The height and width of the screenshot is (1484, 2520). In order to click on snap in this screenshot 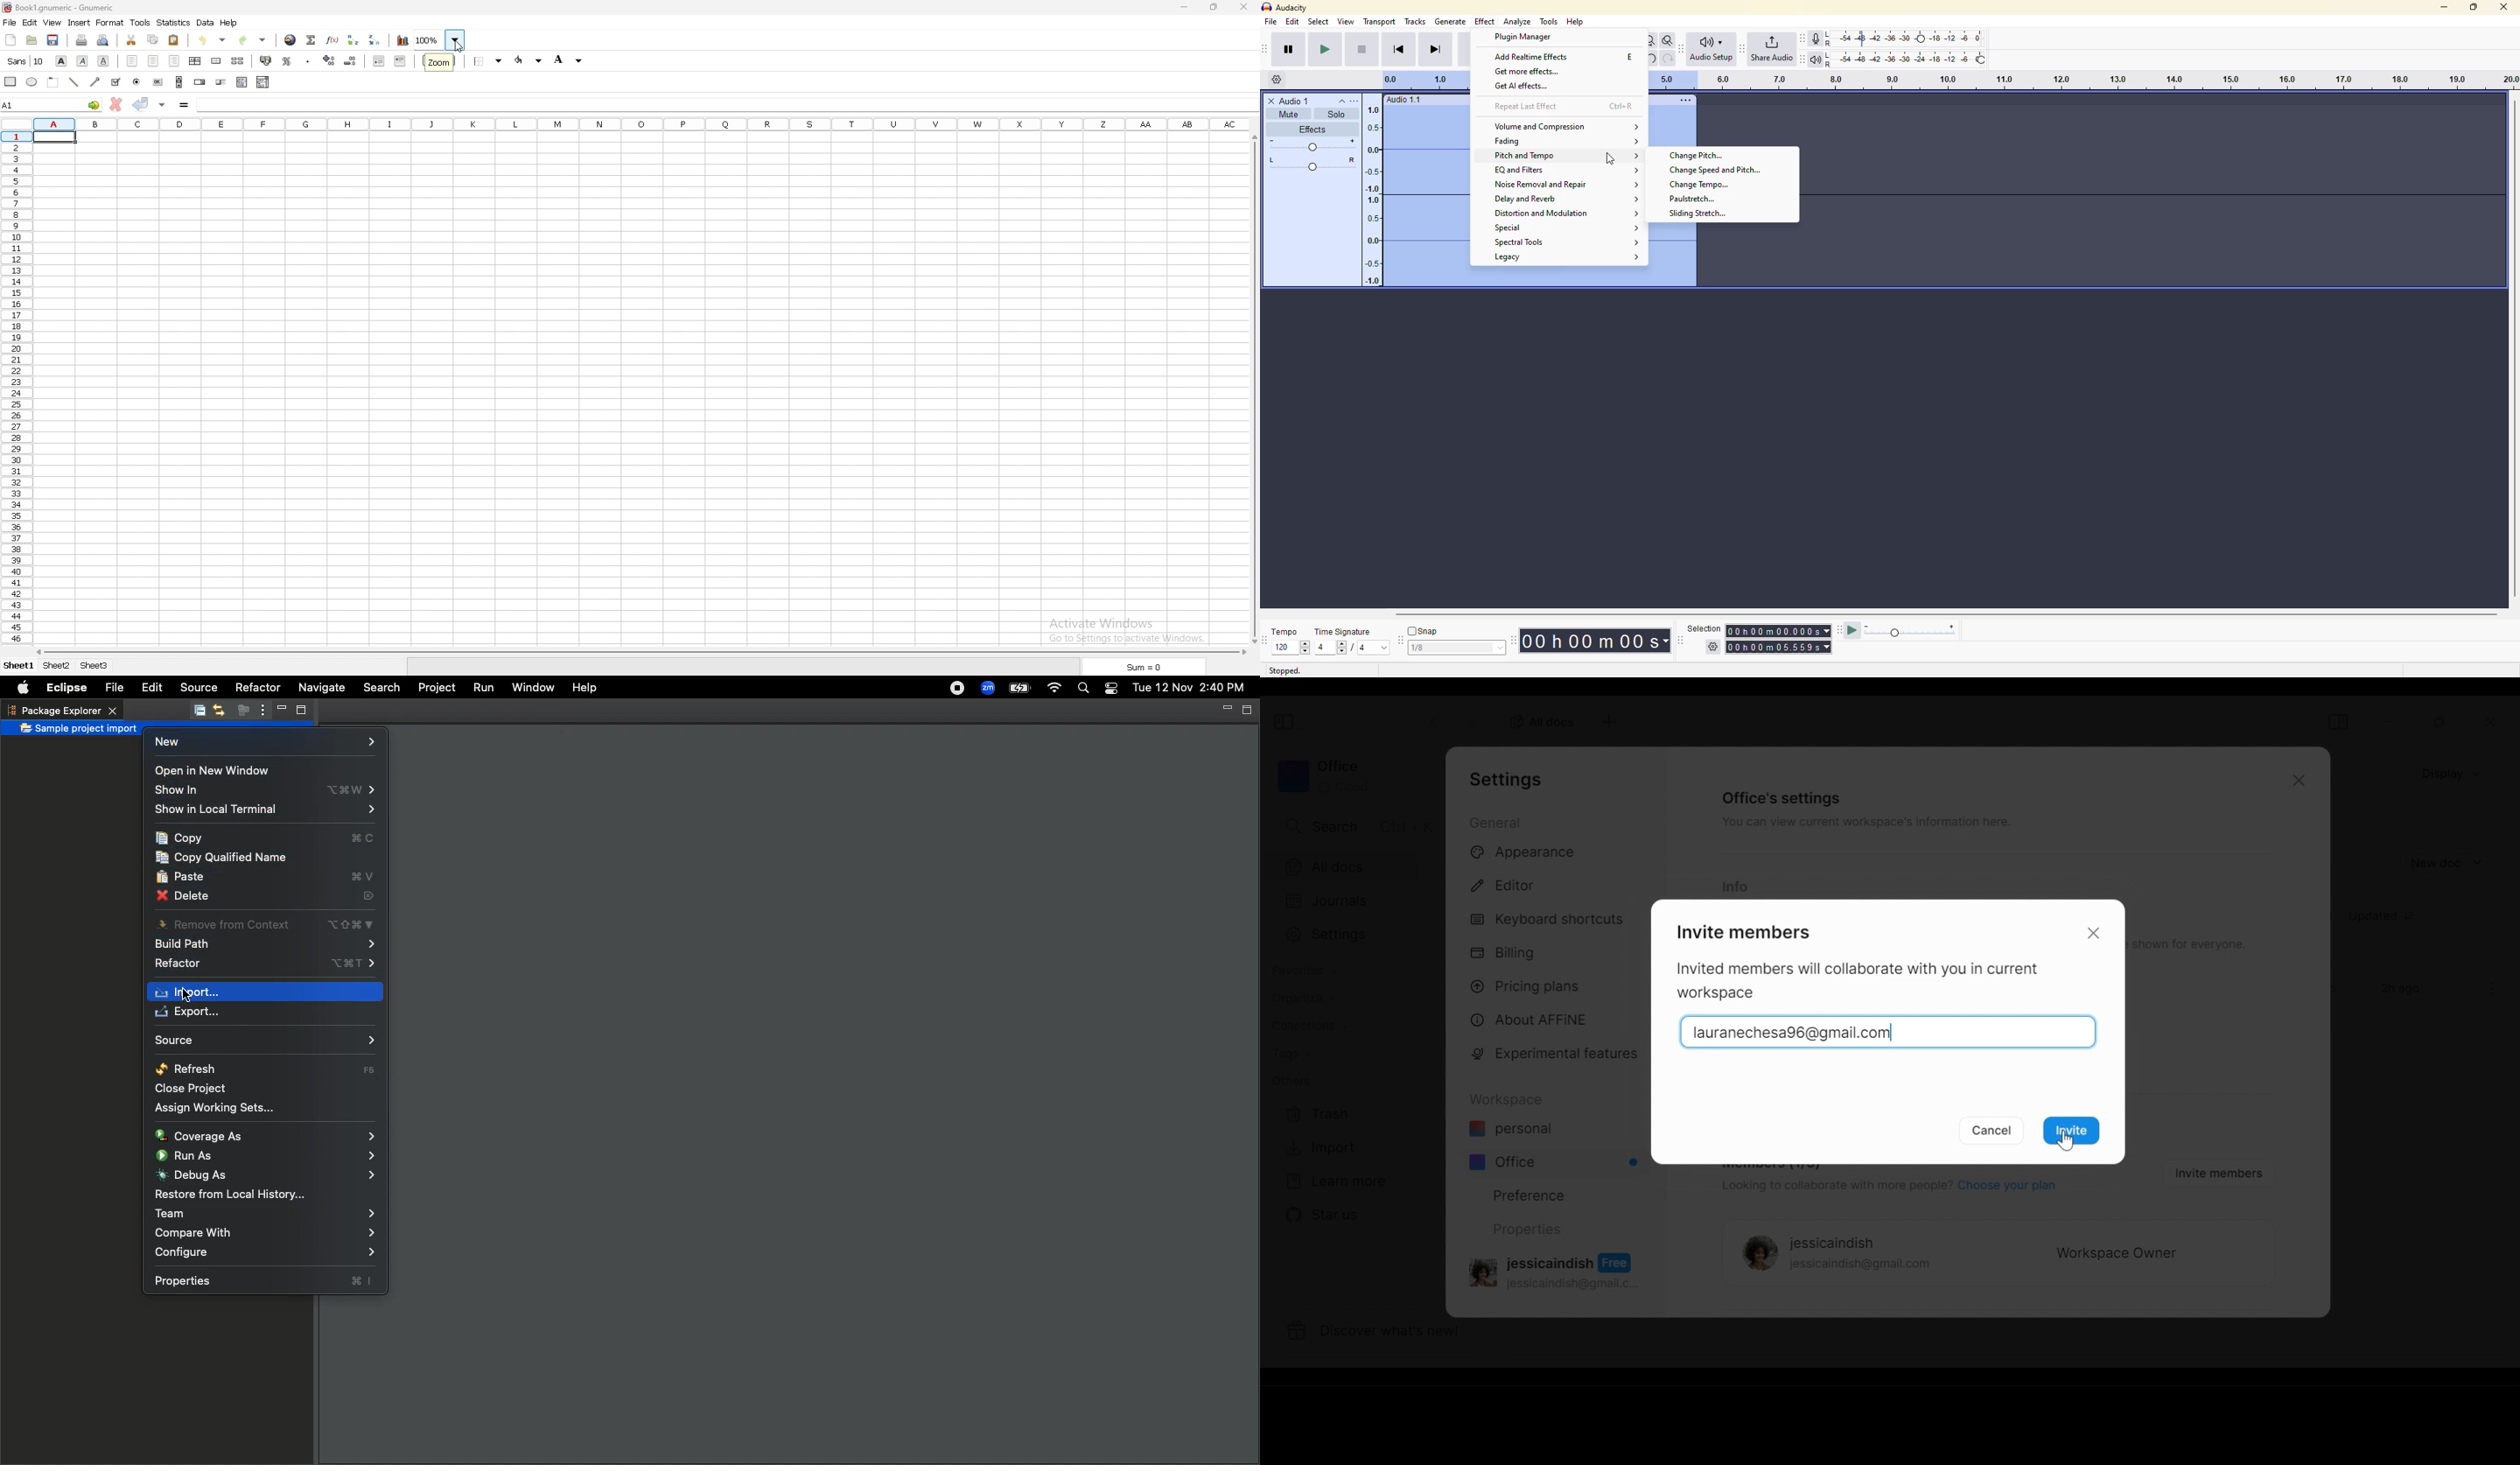, I will do `click(1425, 631)`.